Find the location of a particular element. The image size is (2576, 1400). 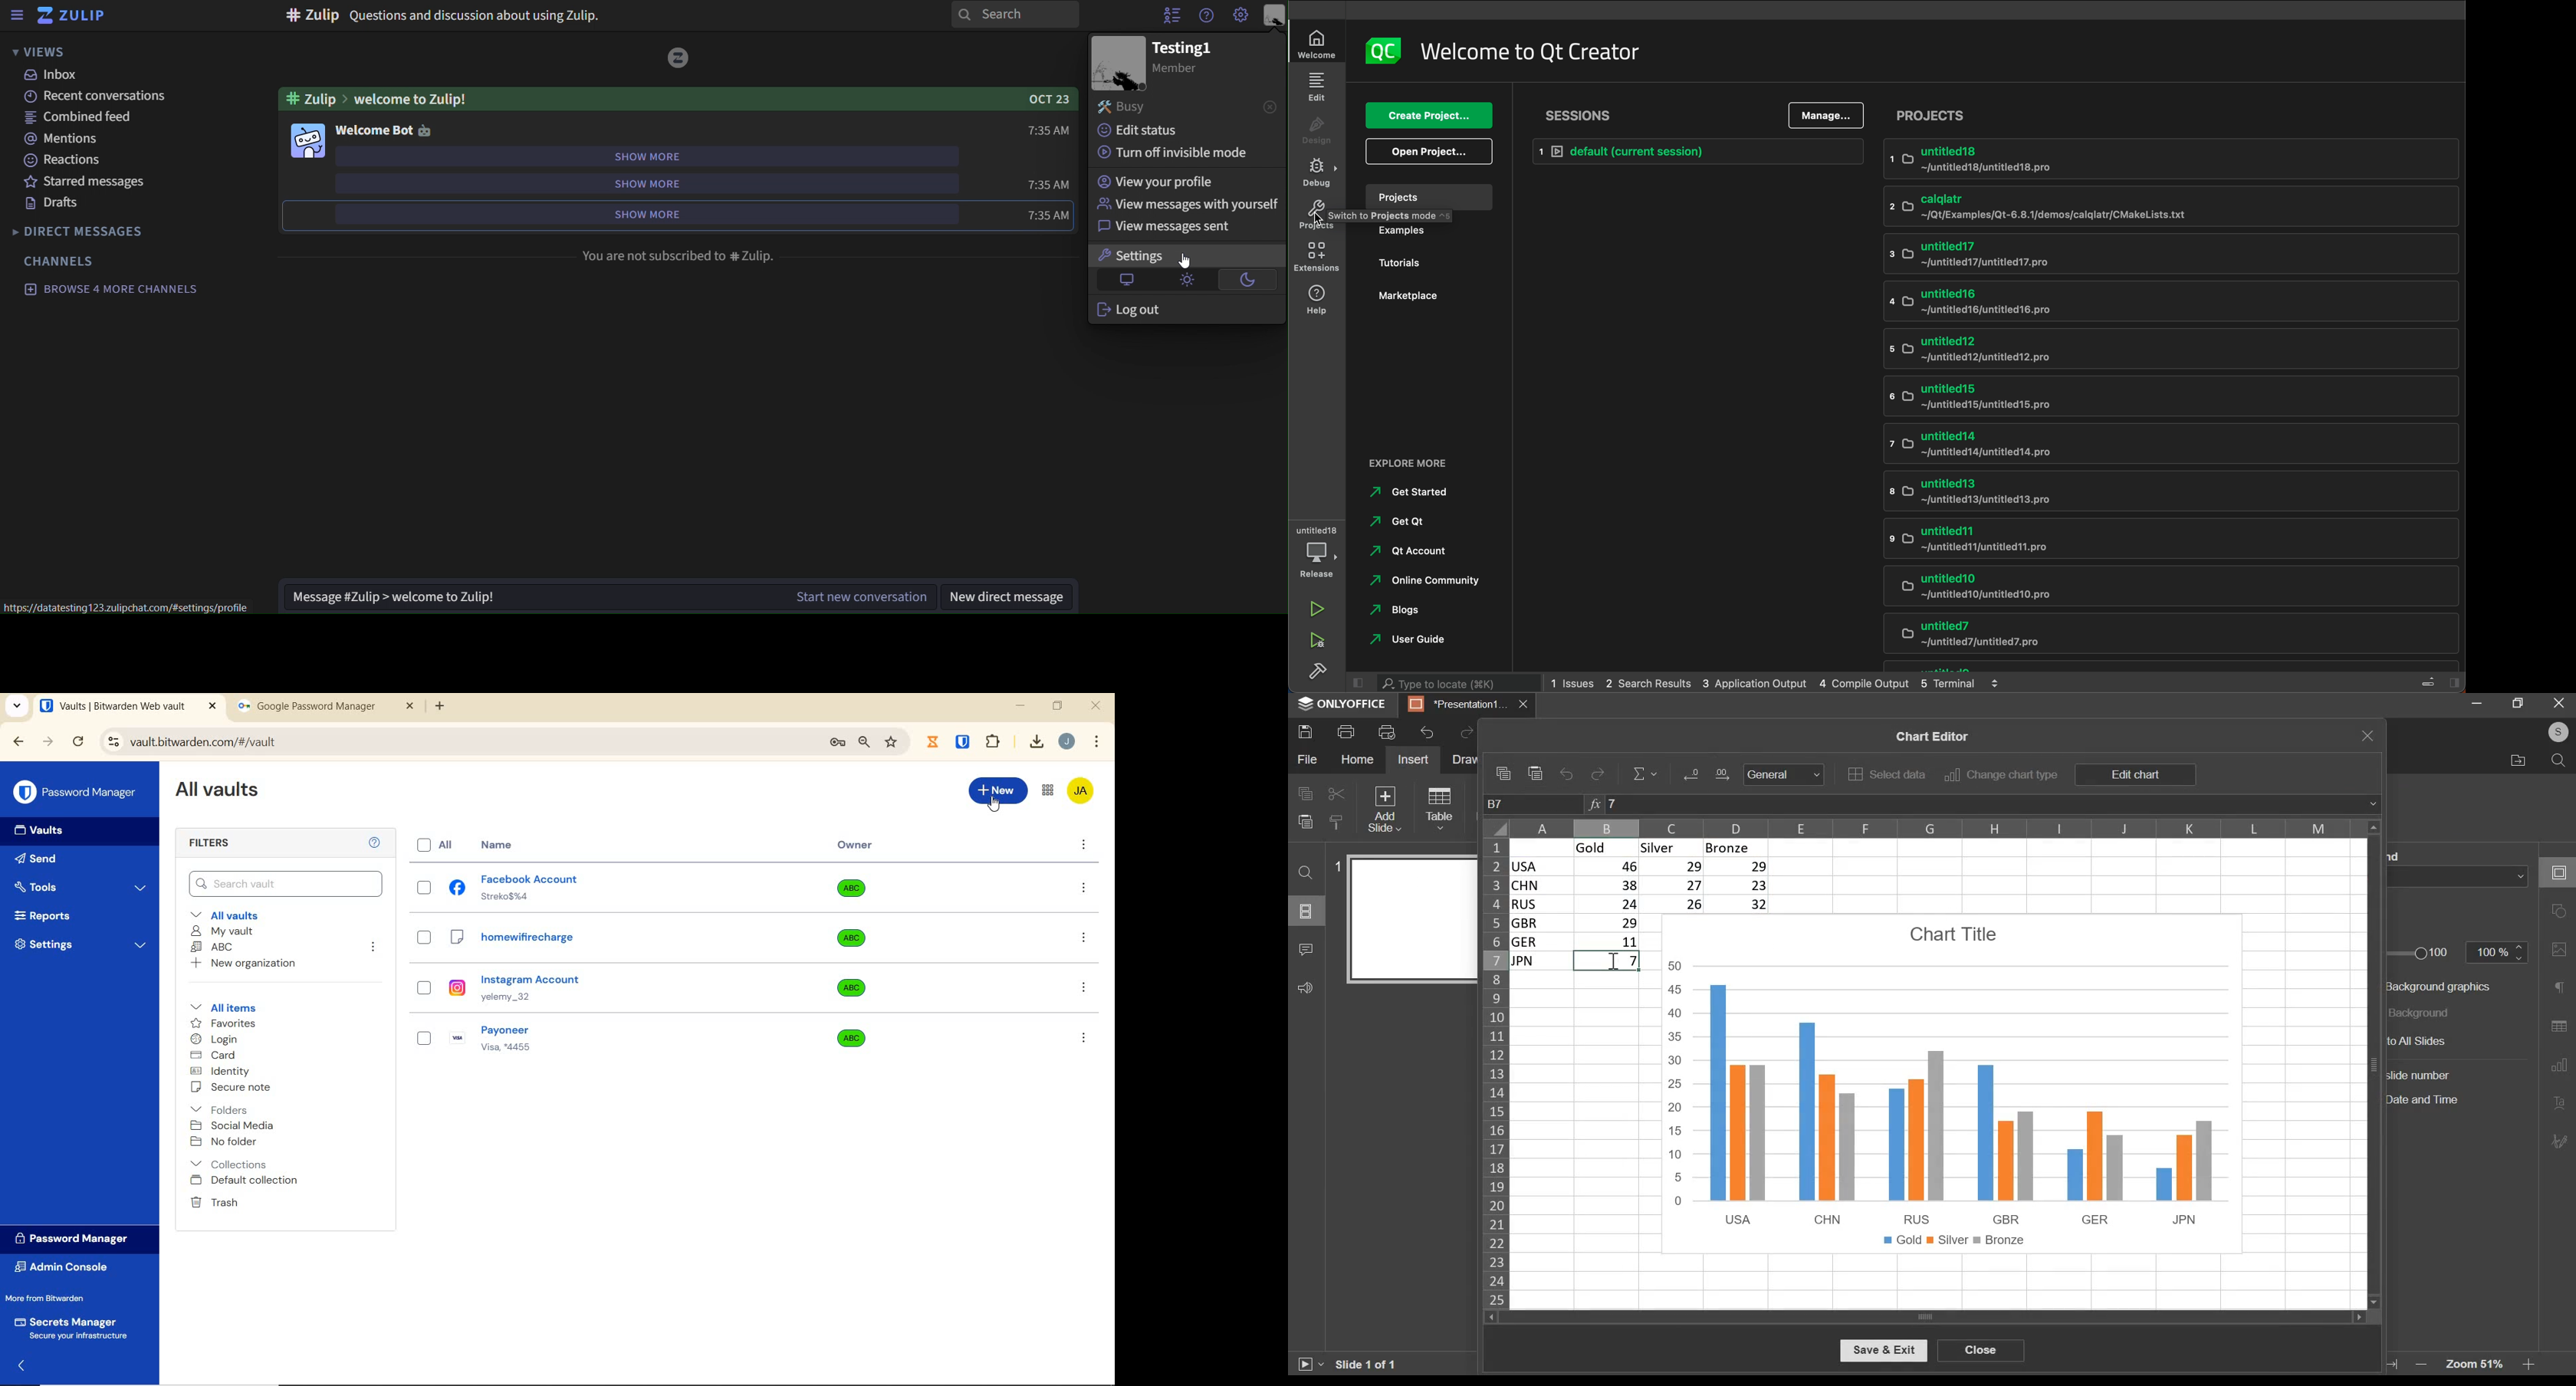

chn is located at coordinates (1541, 885).